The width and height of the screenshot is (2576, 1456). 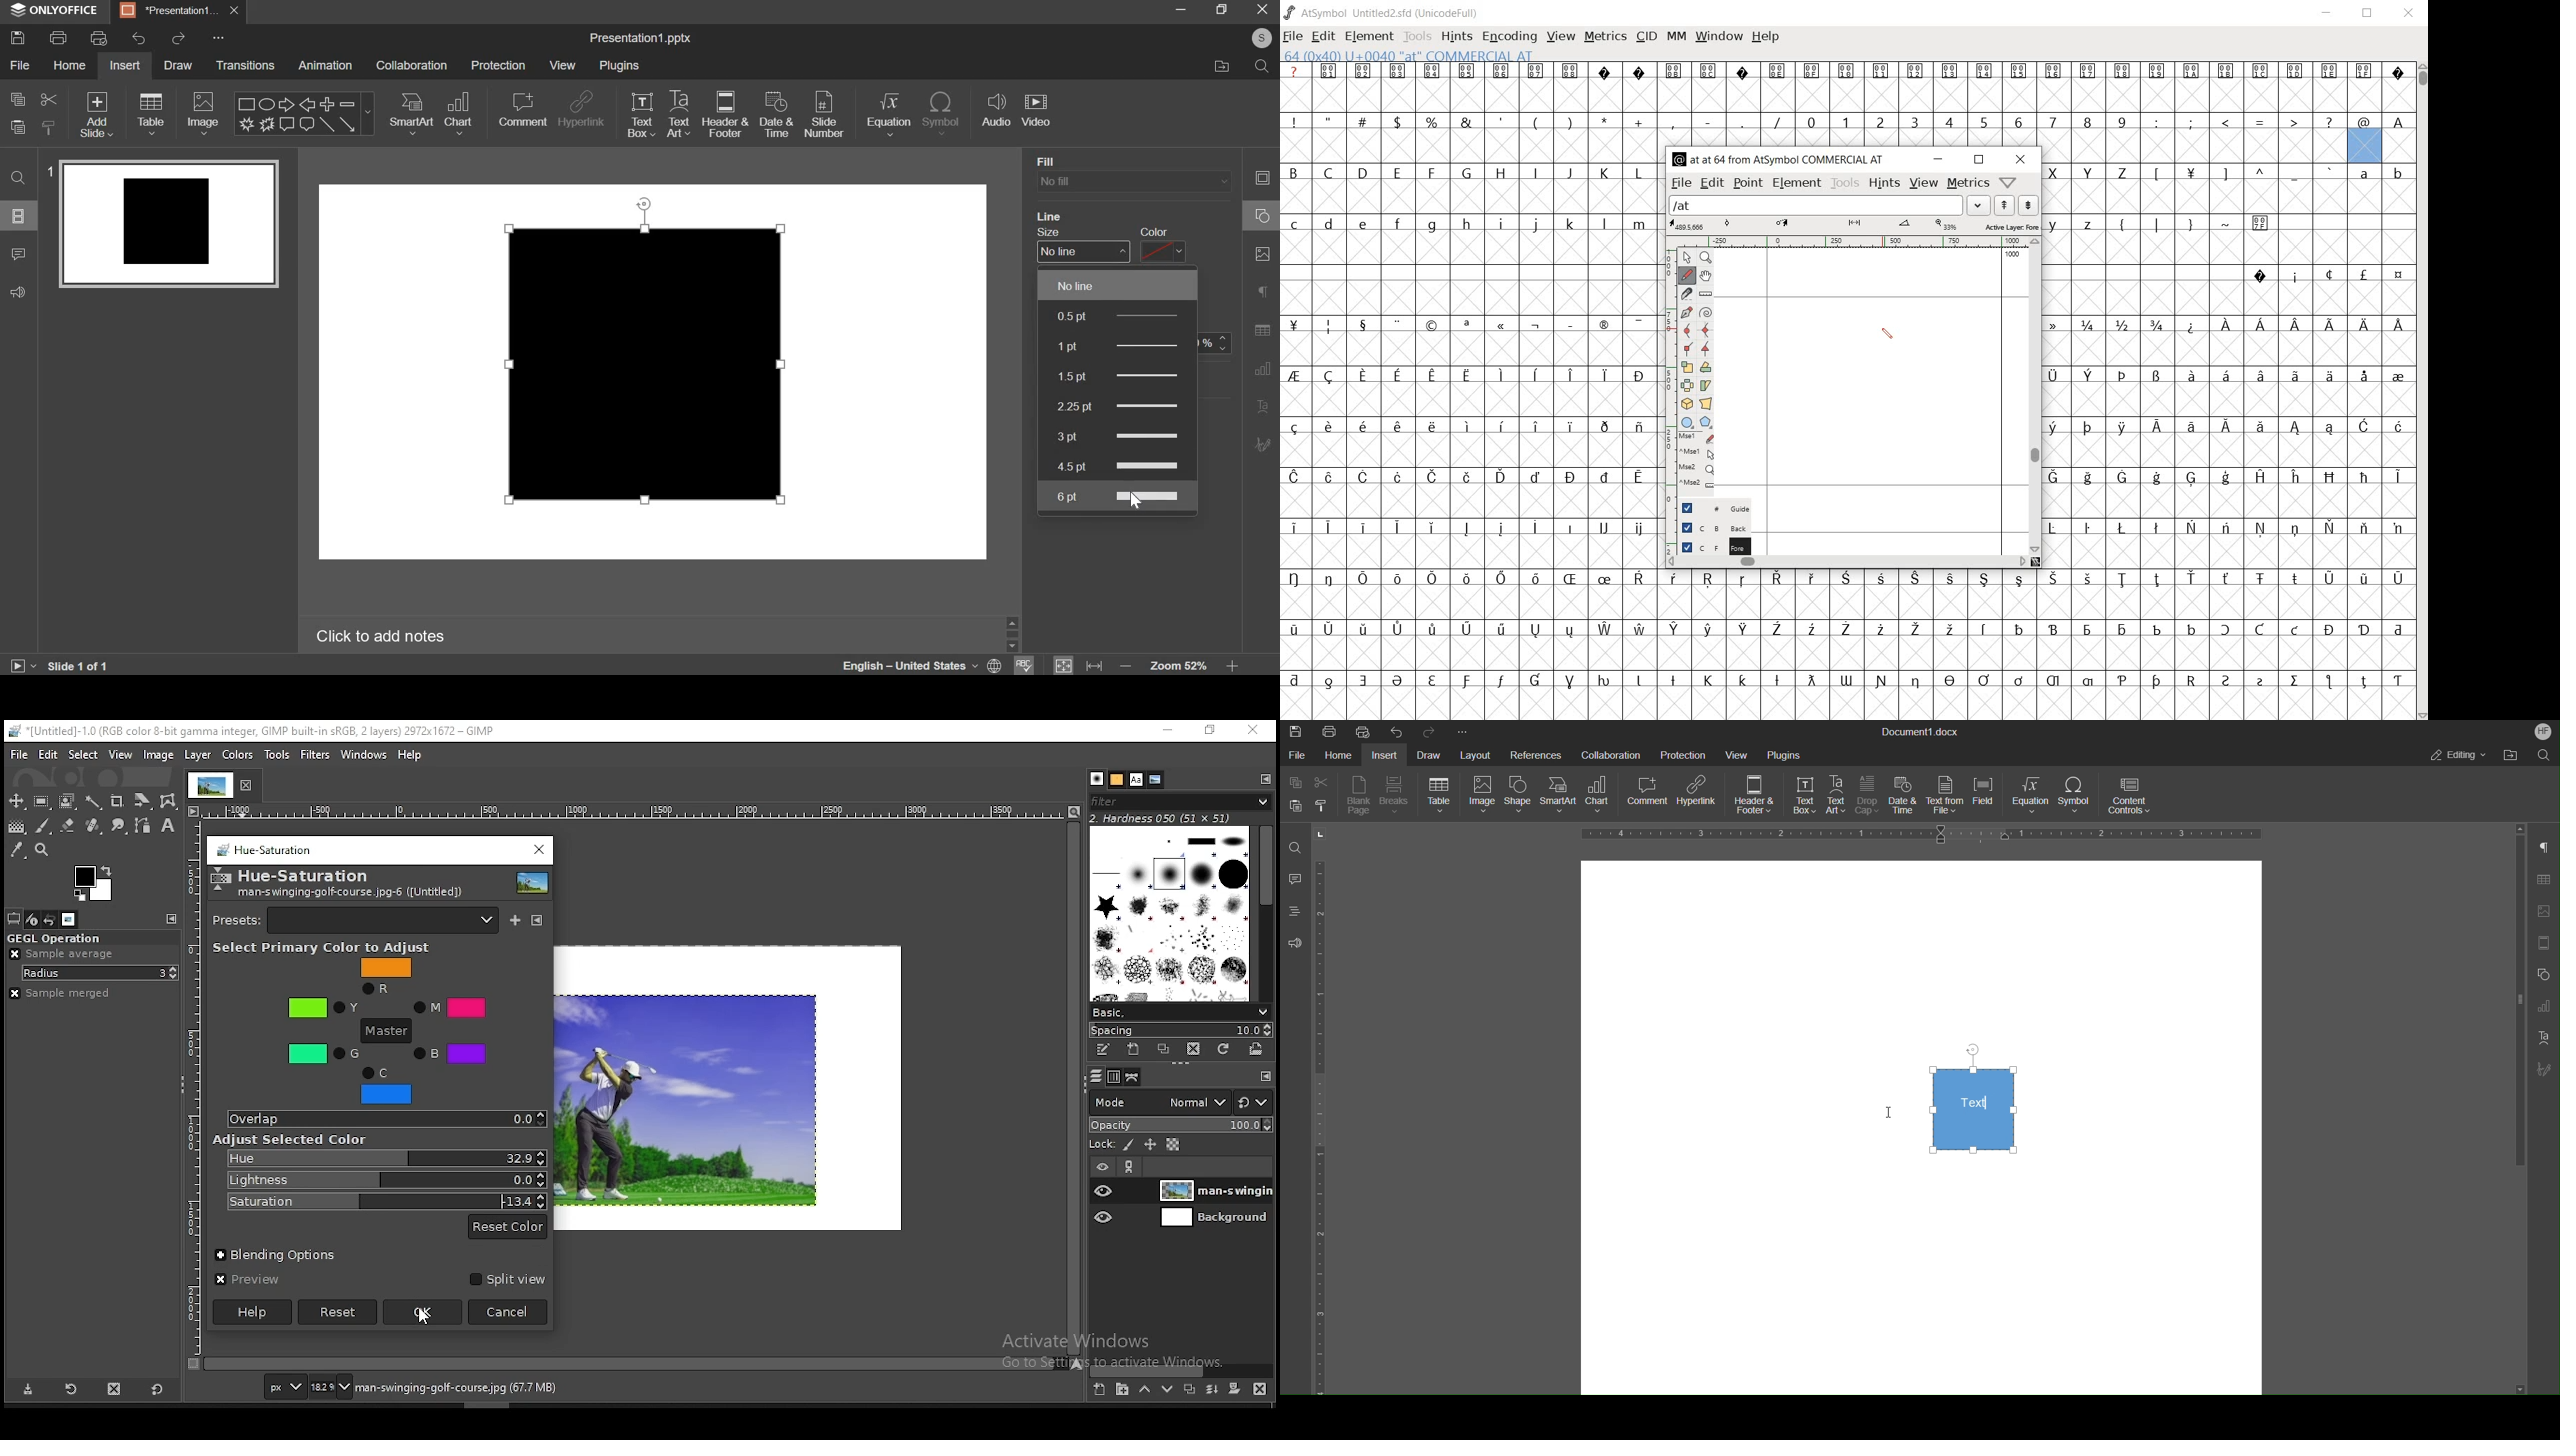 What do you see at coordinates (221, 880) in the screenshot?
I see `logo` at bounding box center [221, 880].